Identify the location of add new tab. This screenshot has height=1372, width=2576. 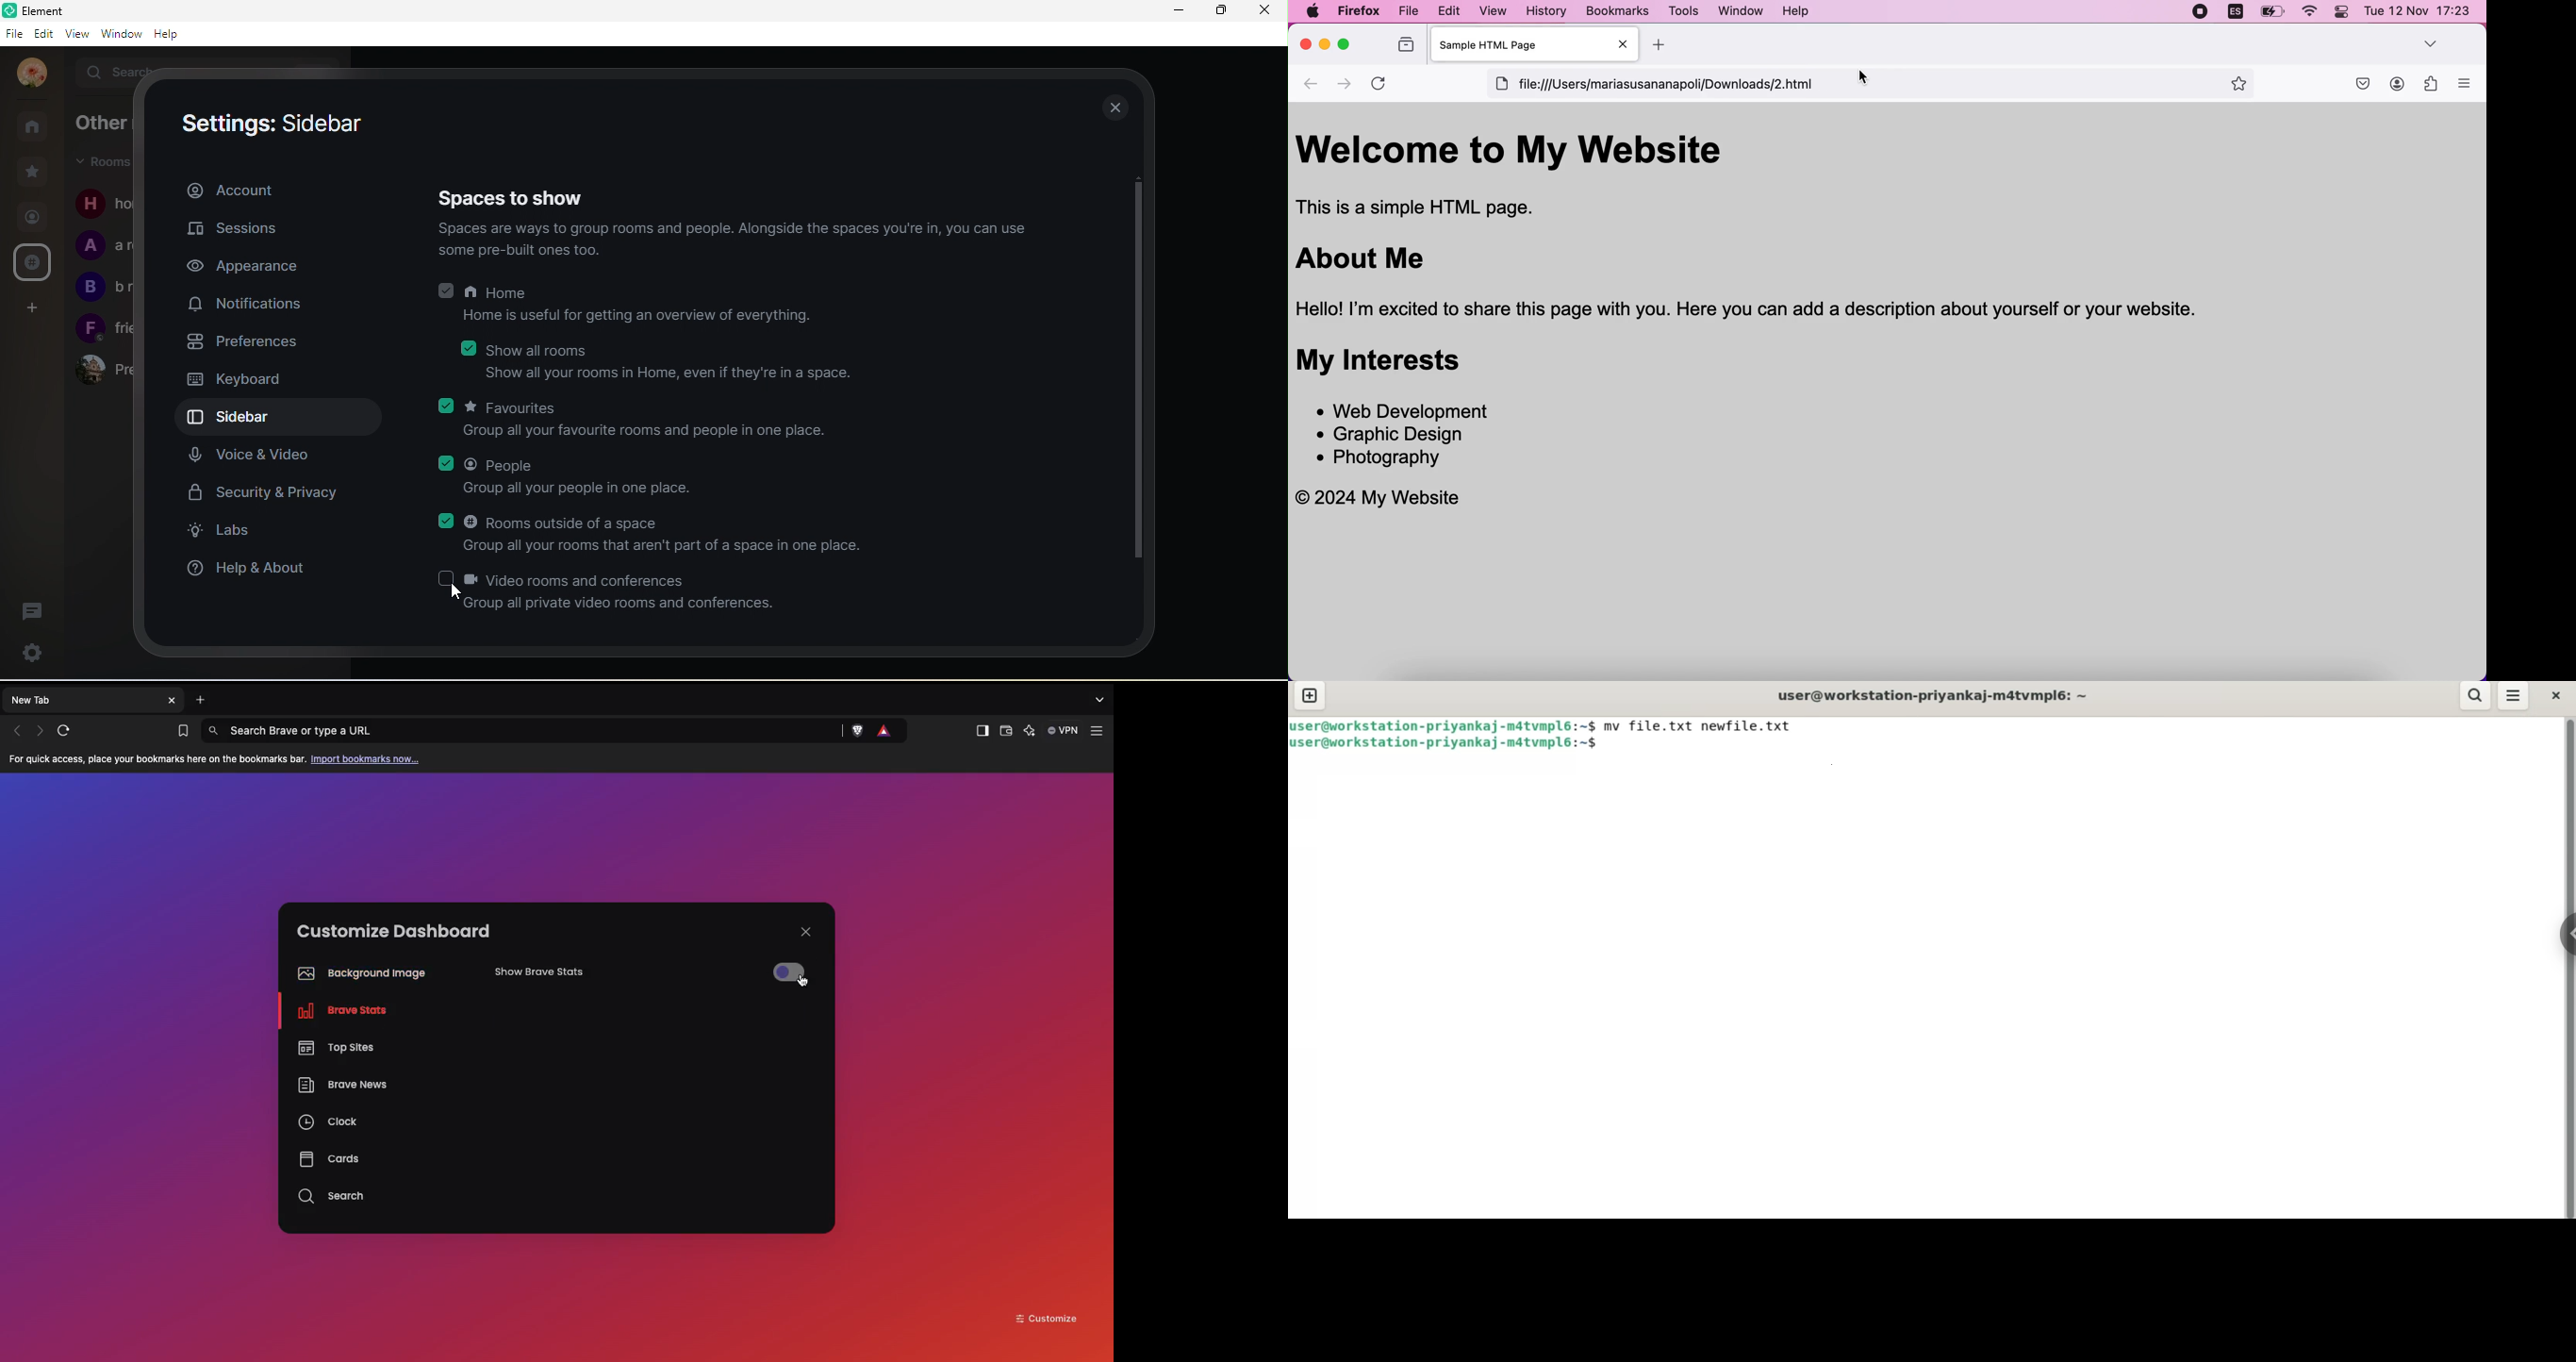
(1669, 45).